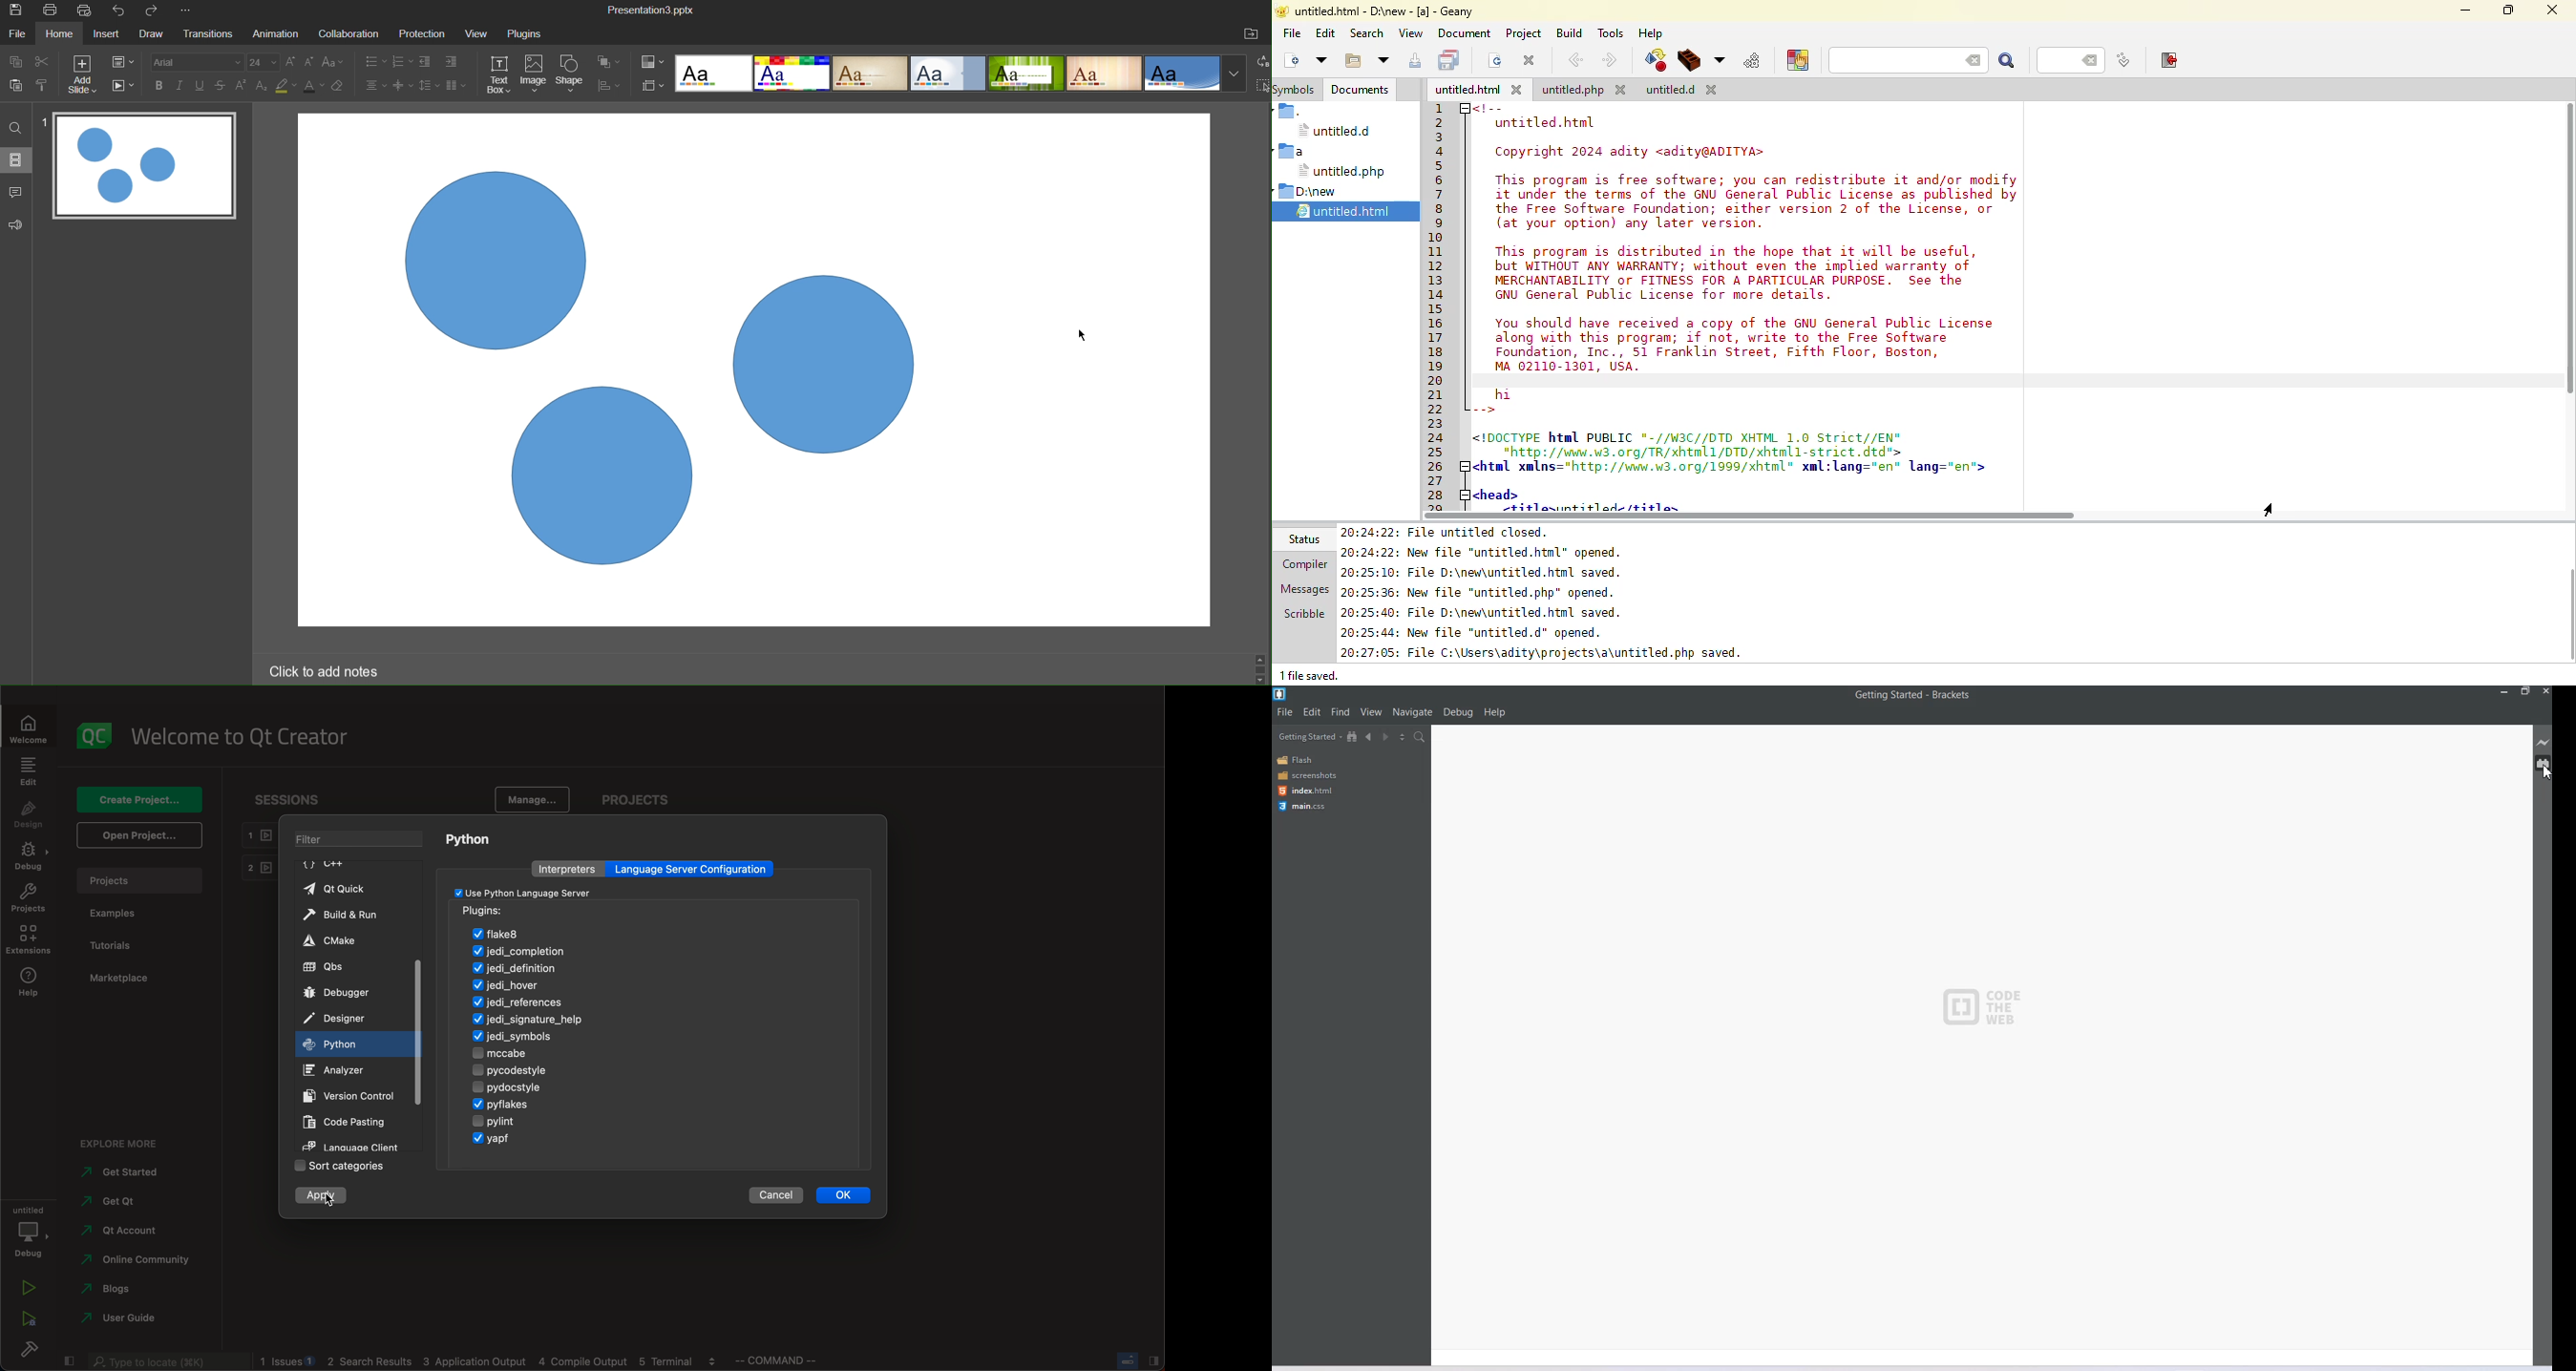 The image size is (2576, 1372). What do you see at coordinates (189, 12) in the screenshot?
I see `More` at bounding box center [189, 12].